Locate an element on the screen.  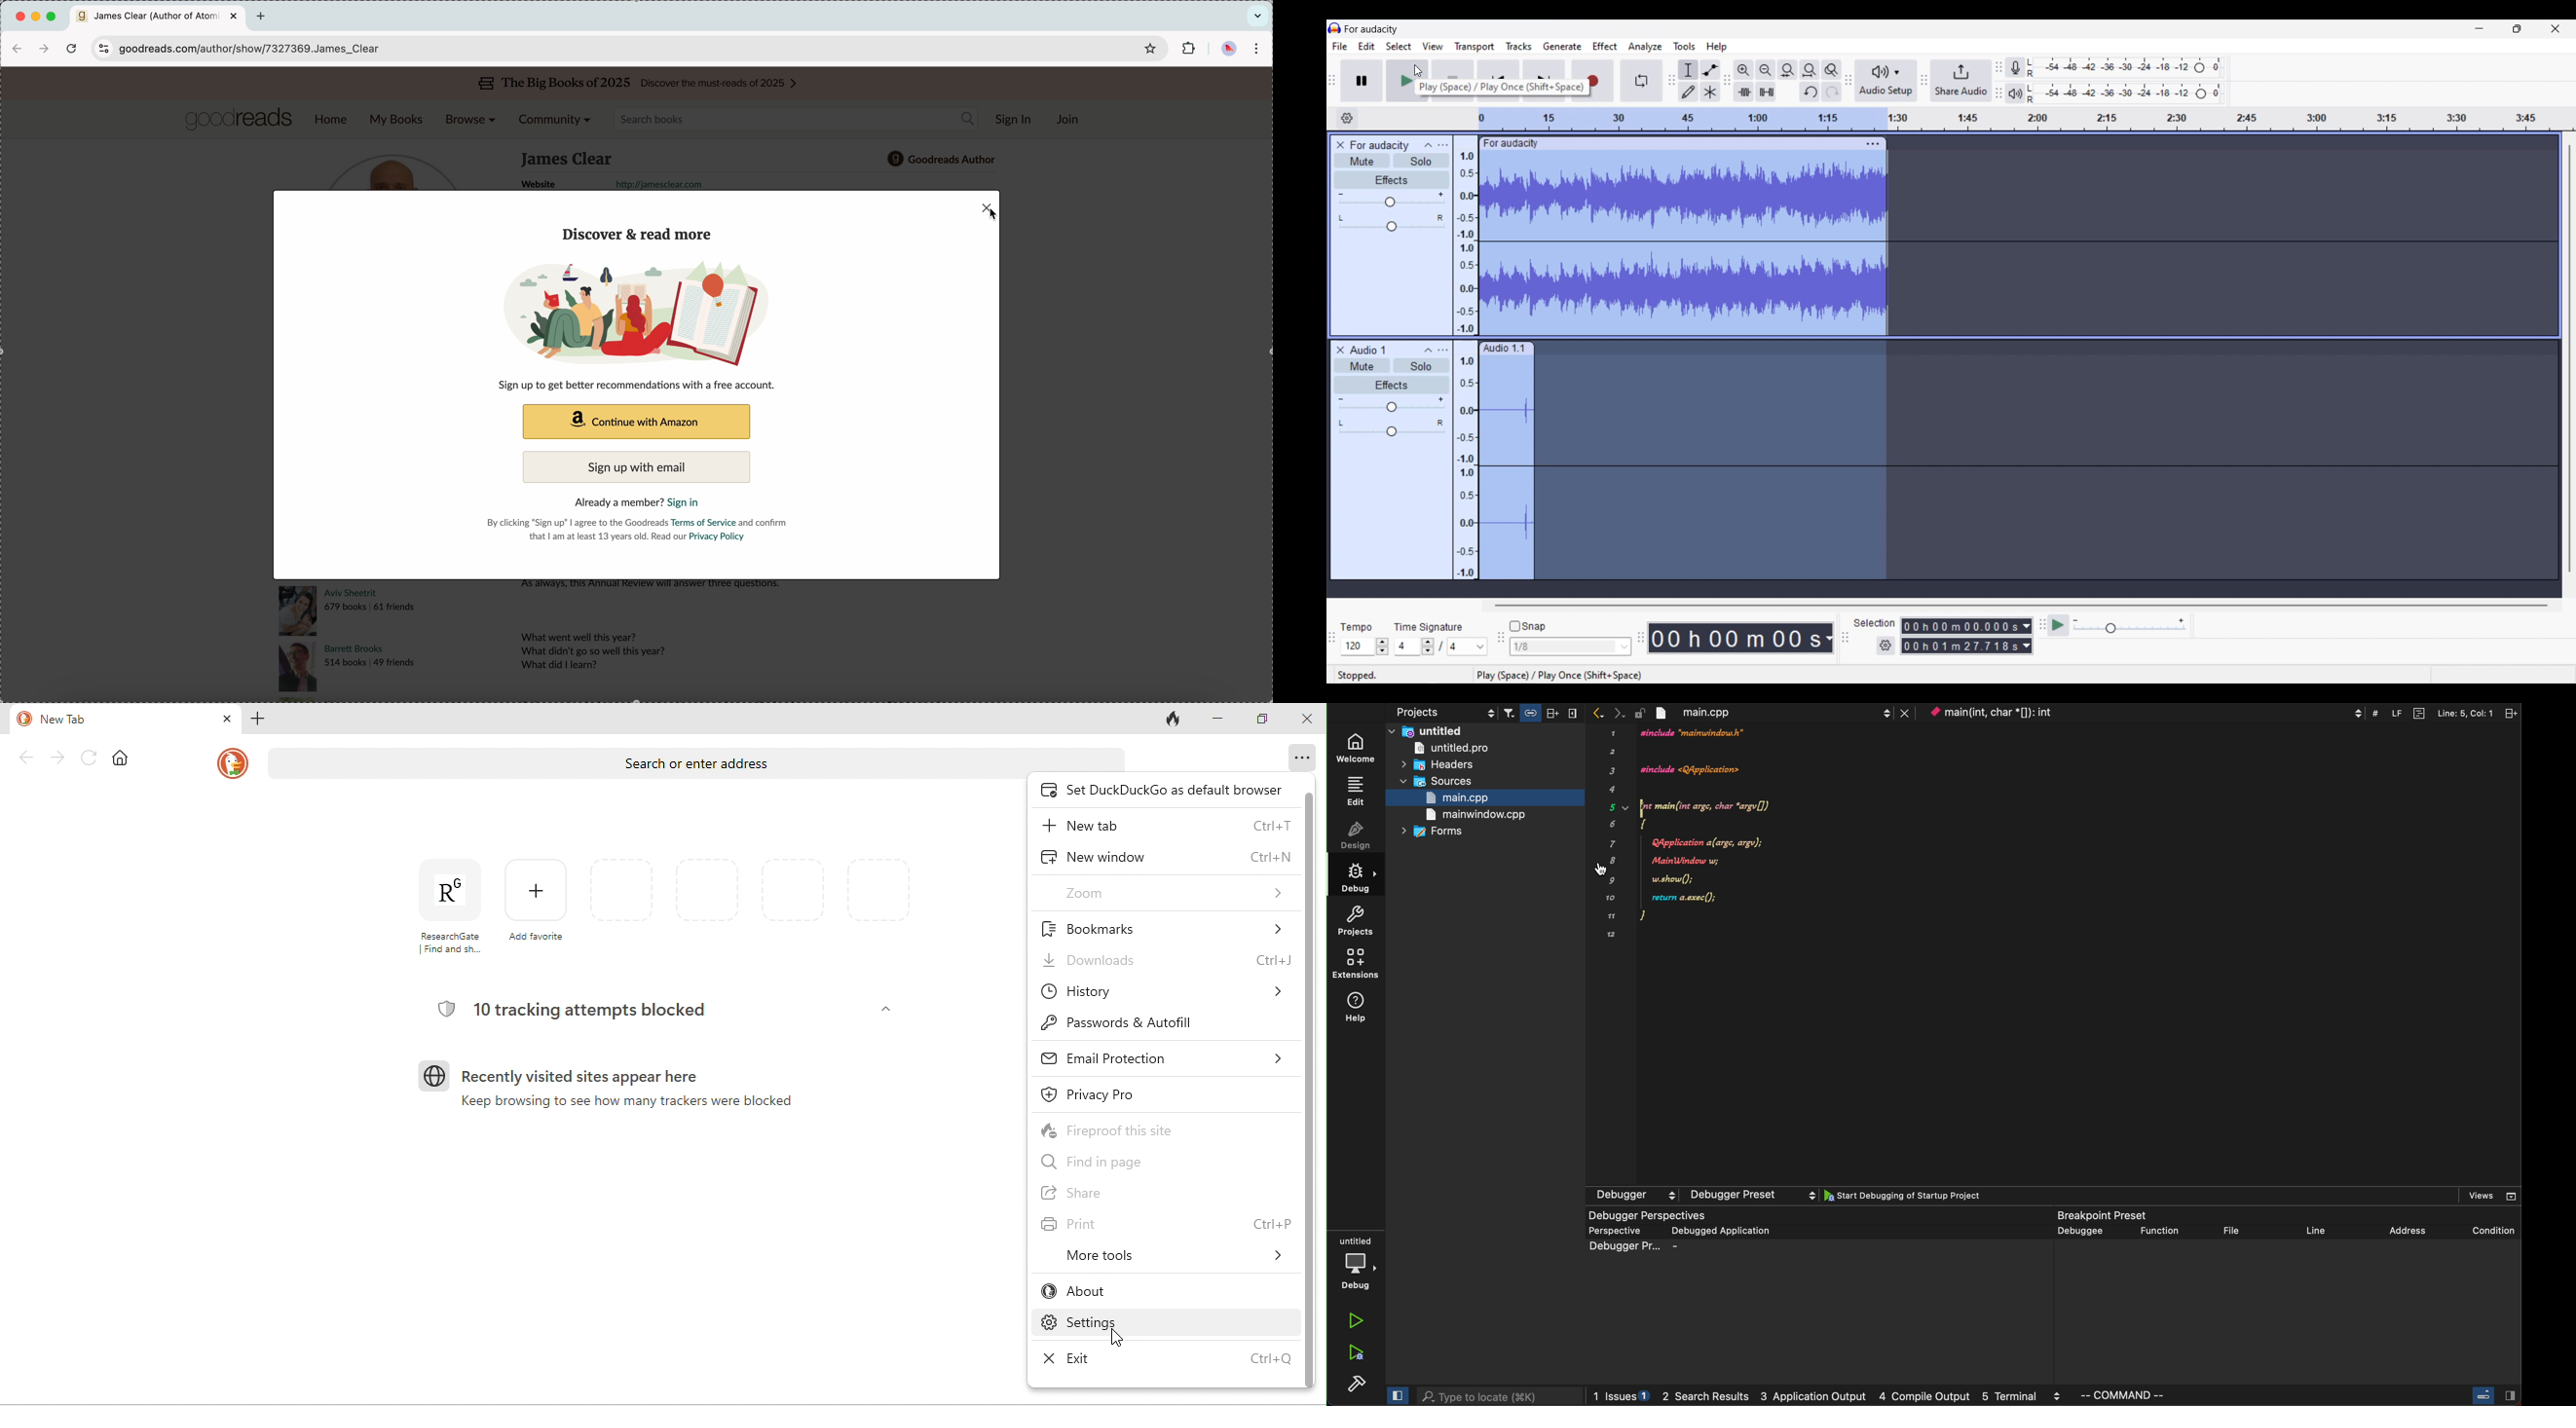
Record meter is located at coordinates (2015, 67).